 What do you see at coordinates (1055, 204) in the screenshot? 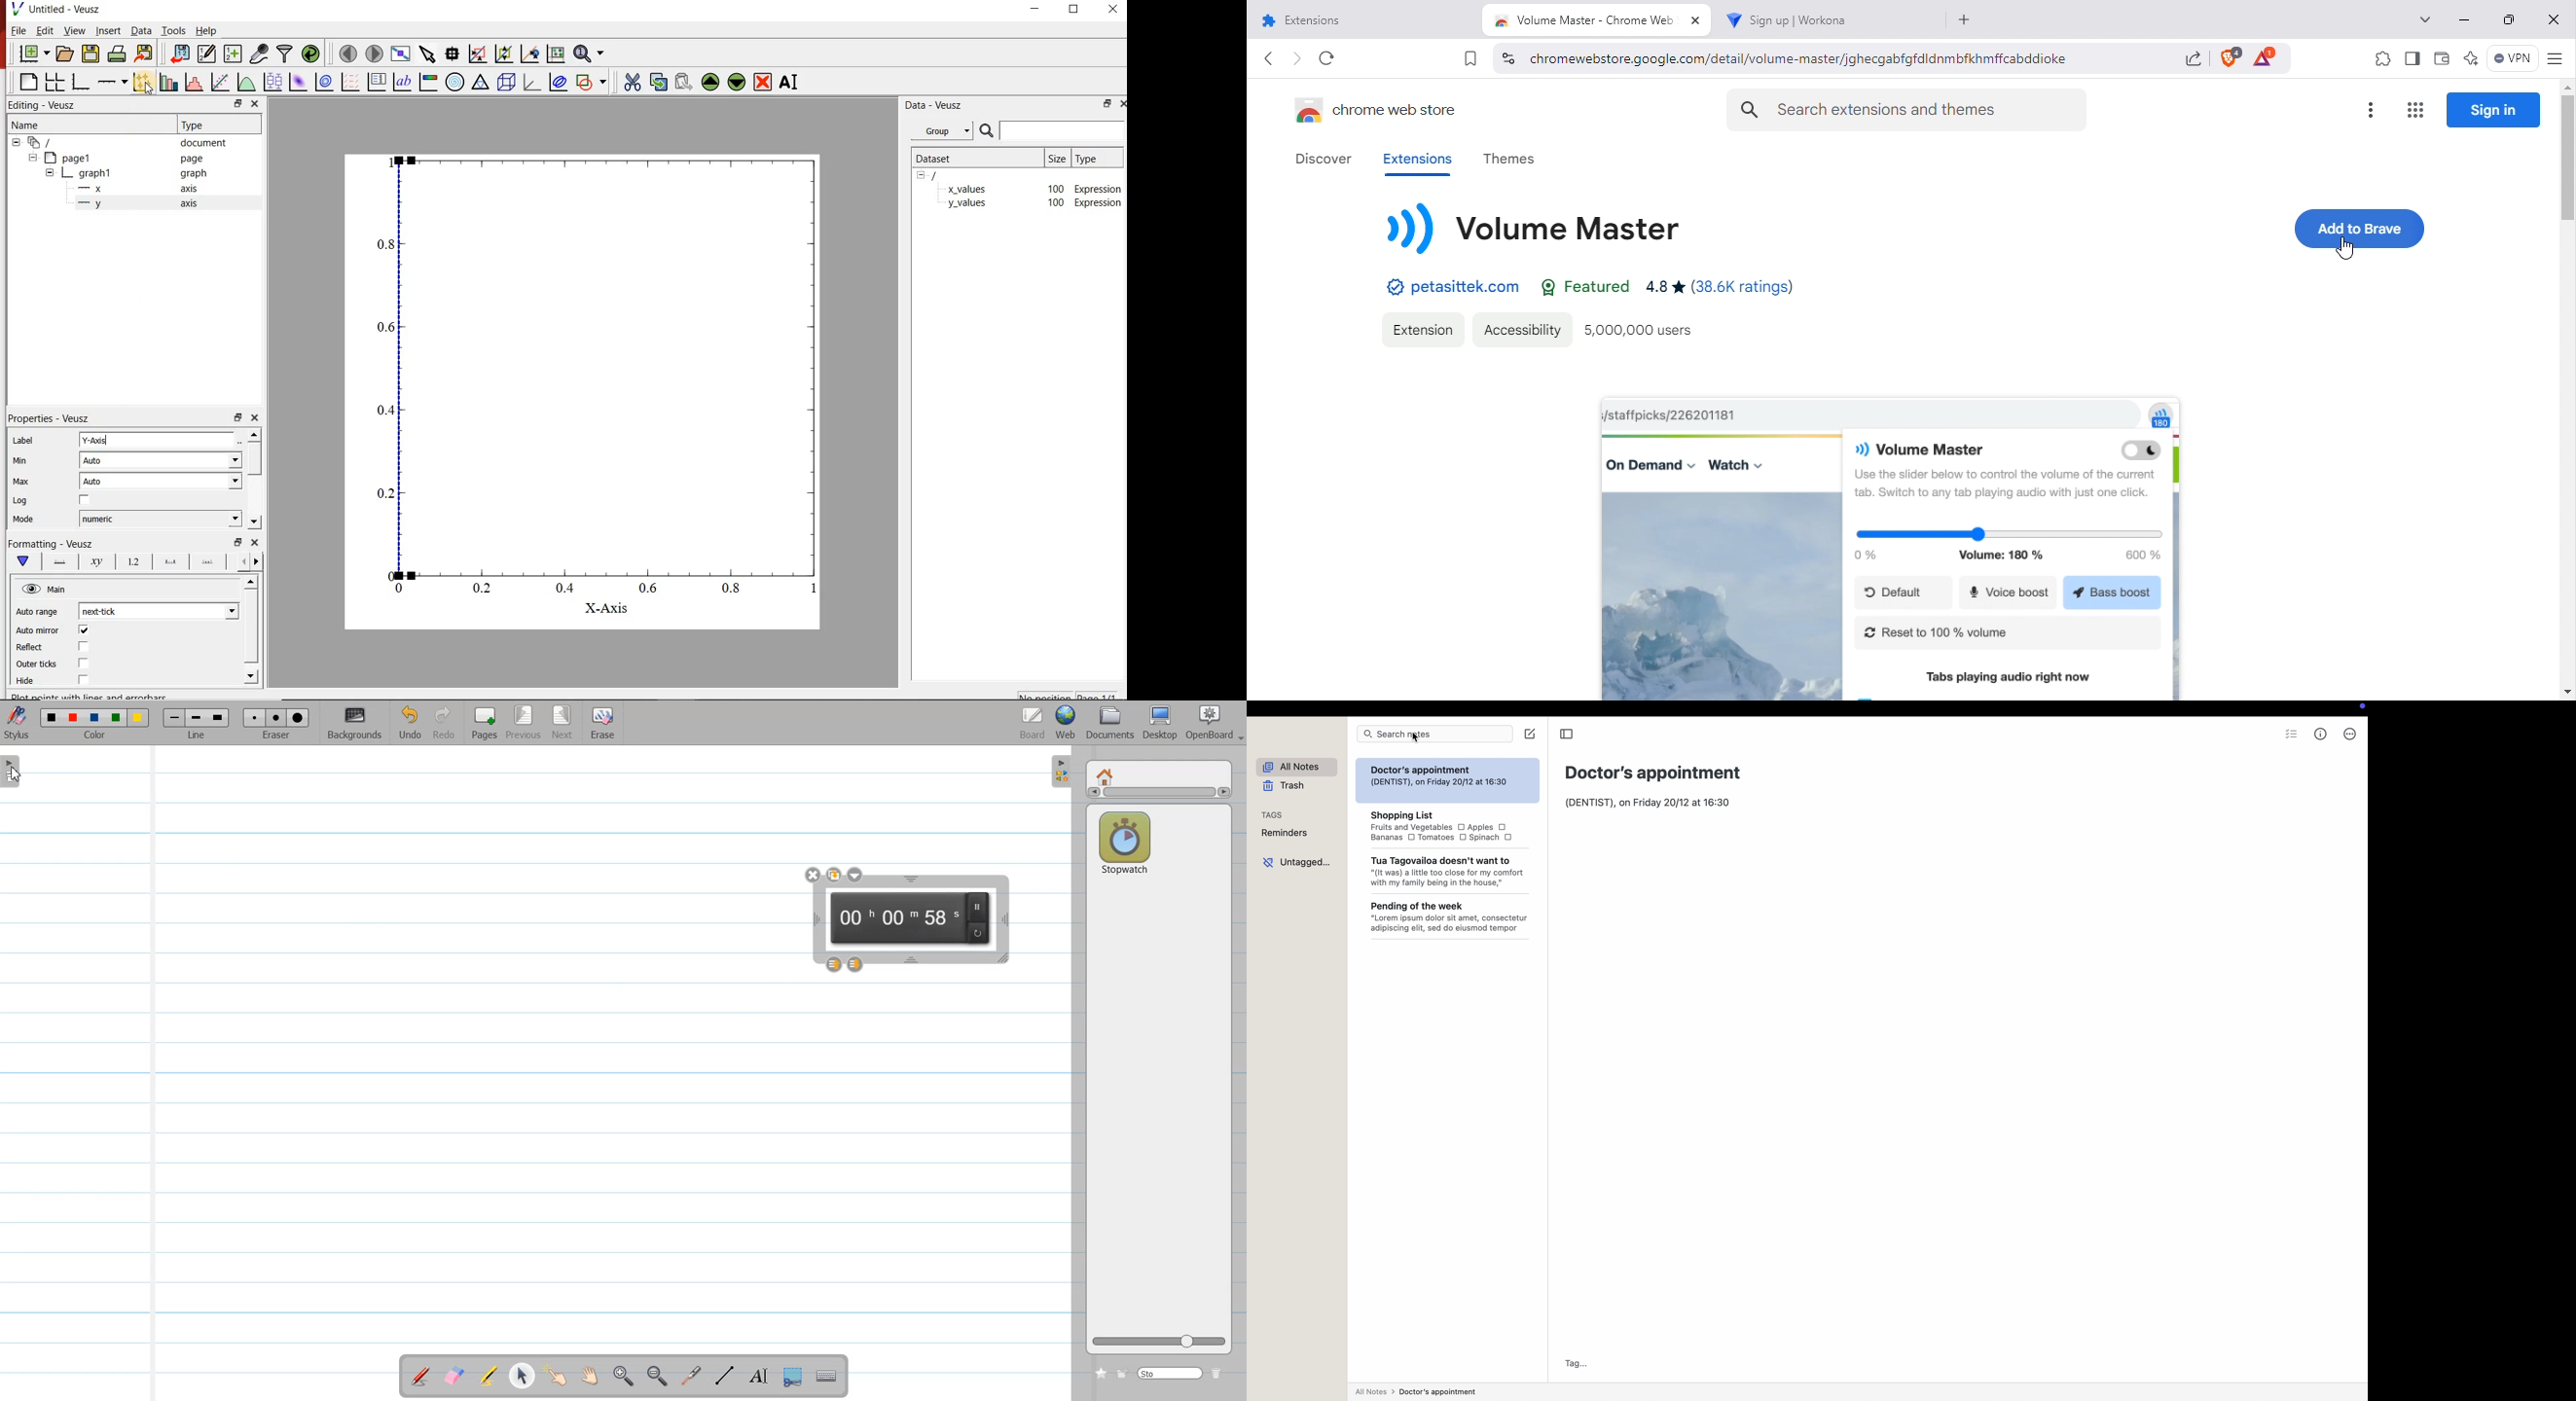
I see `100` at bounding box center [1055, 204].